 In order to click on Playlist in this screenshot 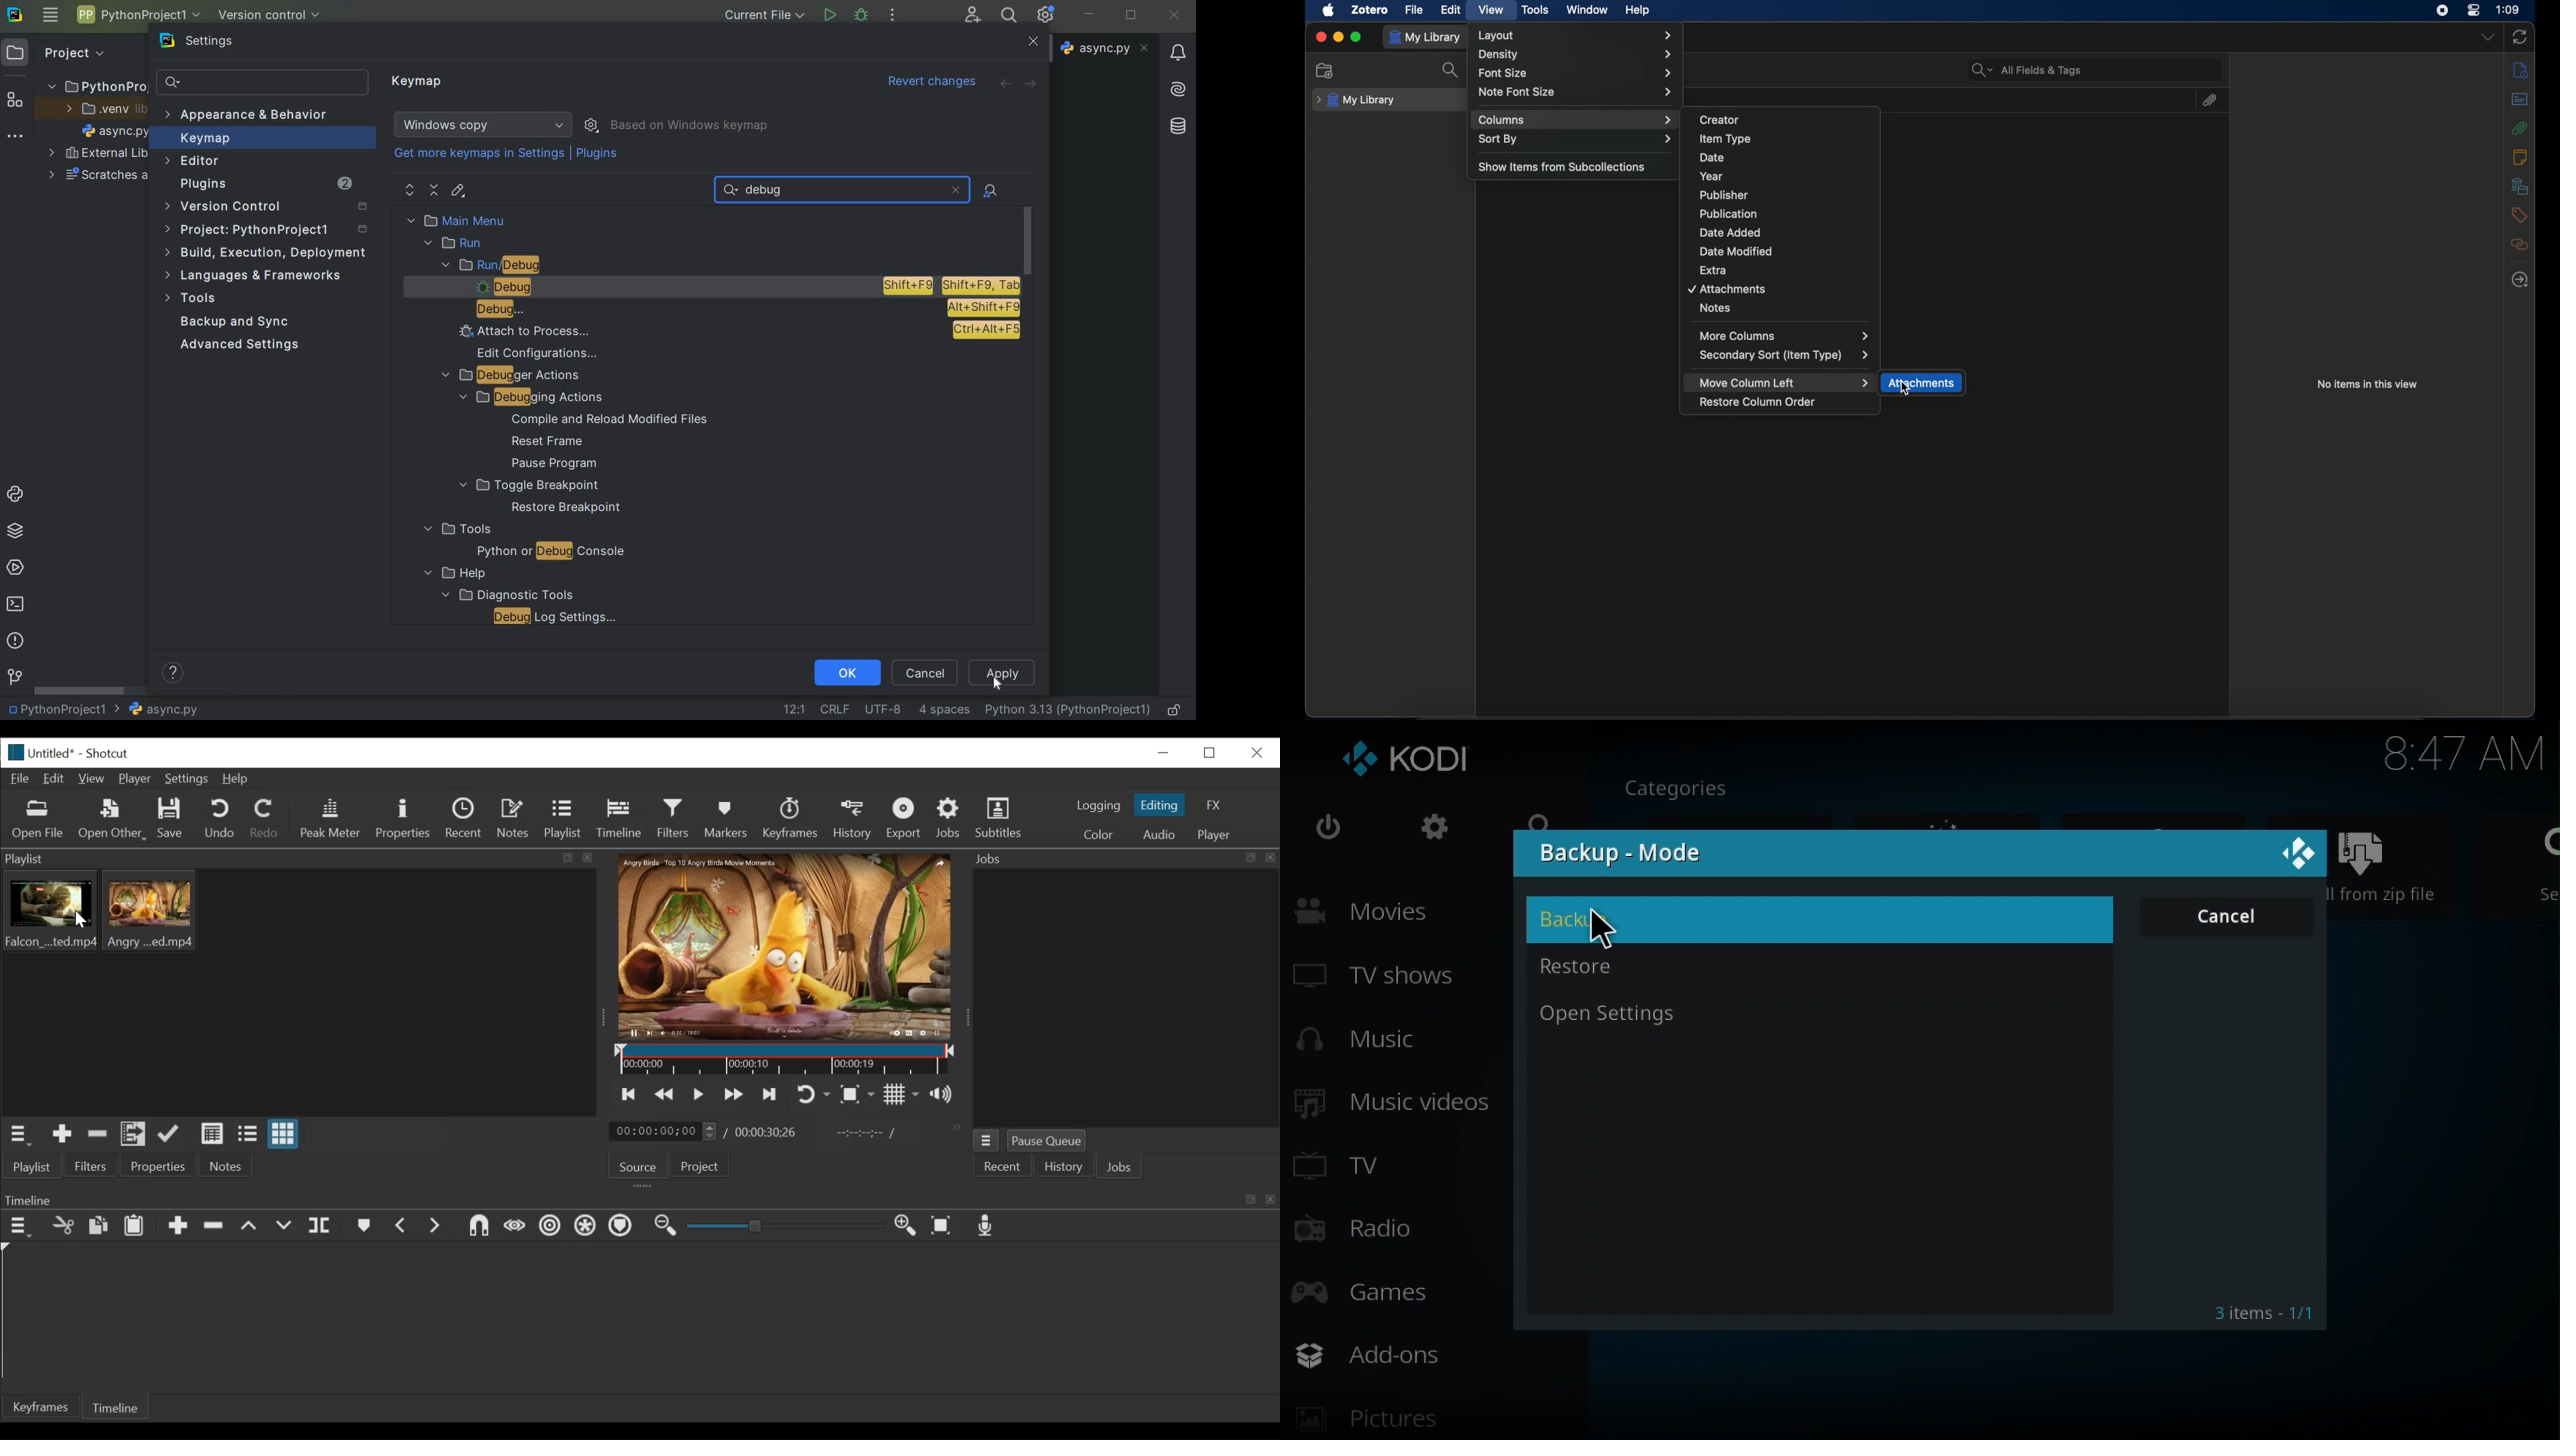, I will do `click(563, 820)`.